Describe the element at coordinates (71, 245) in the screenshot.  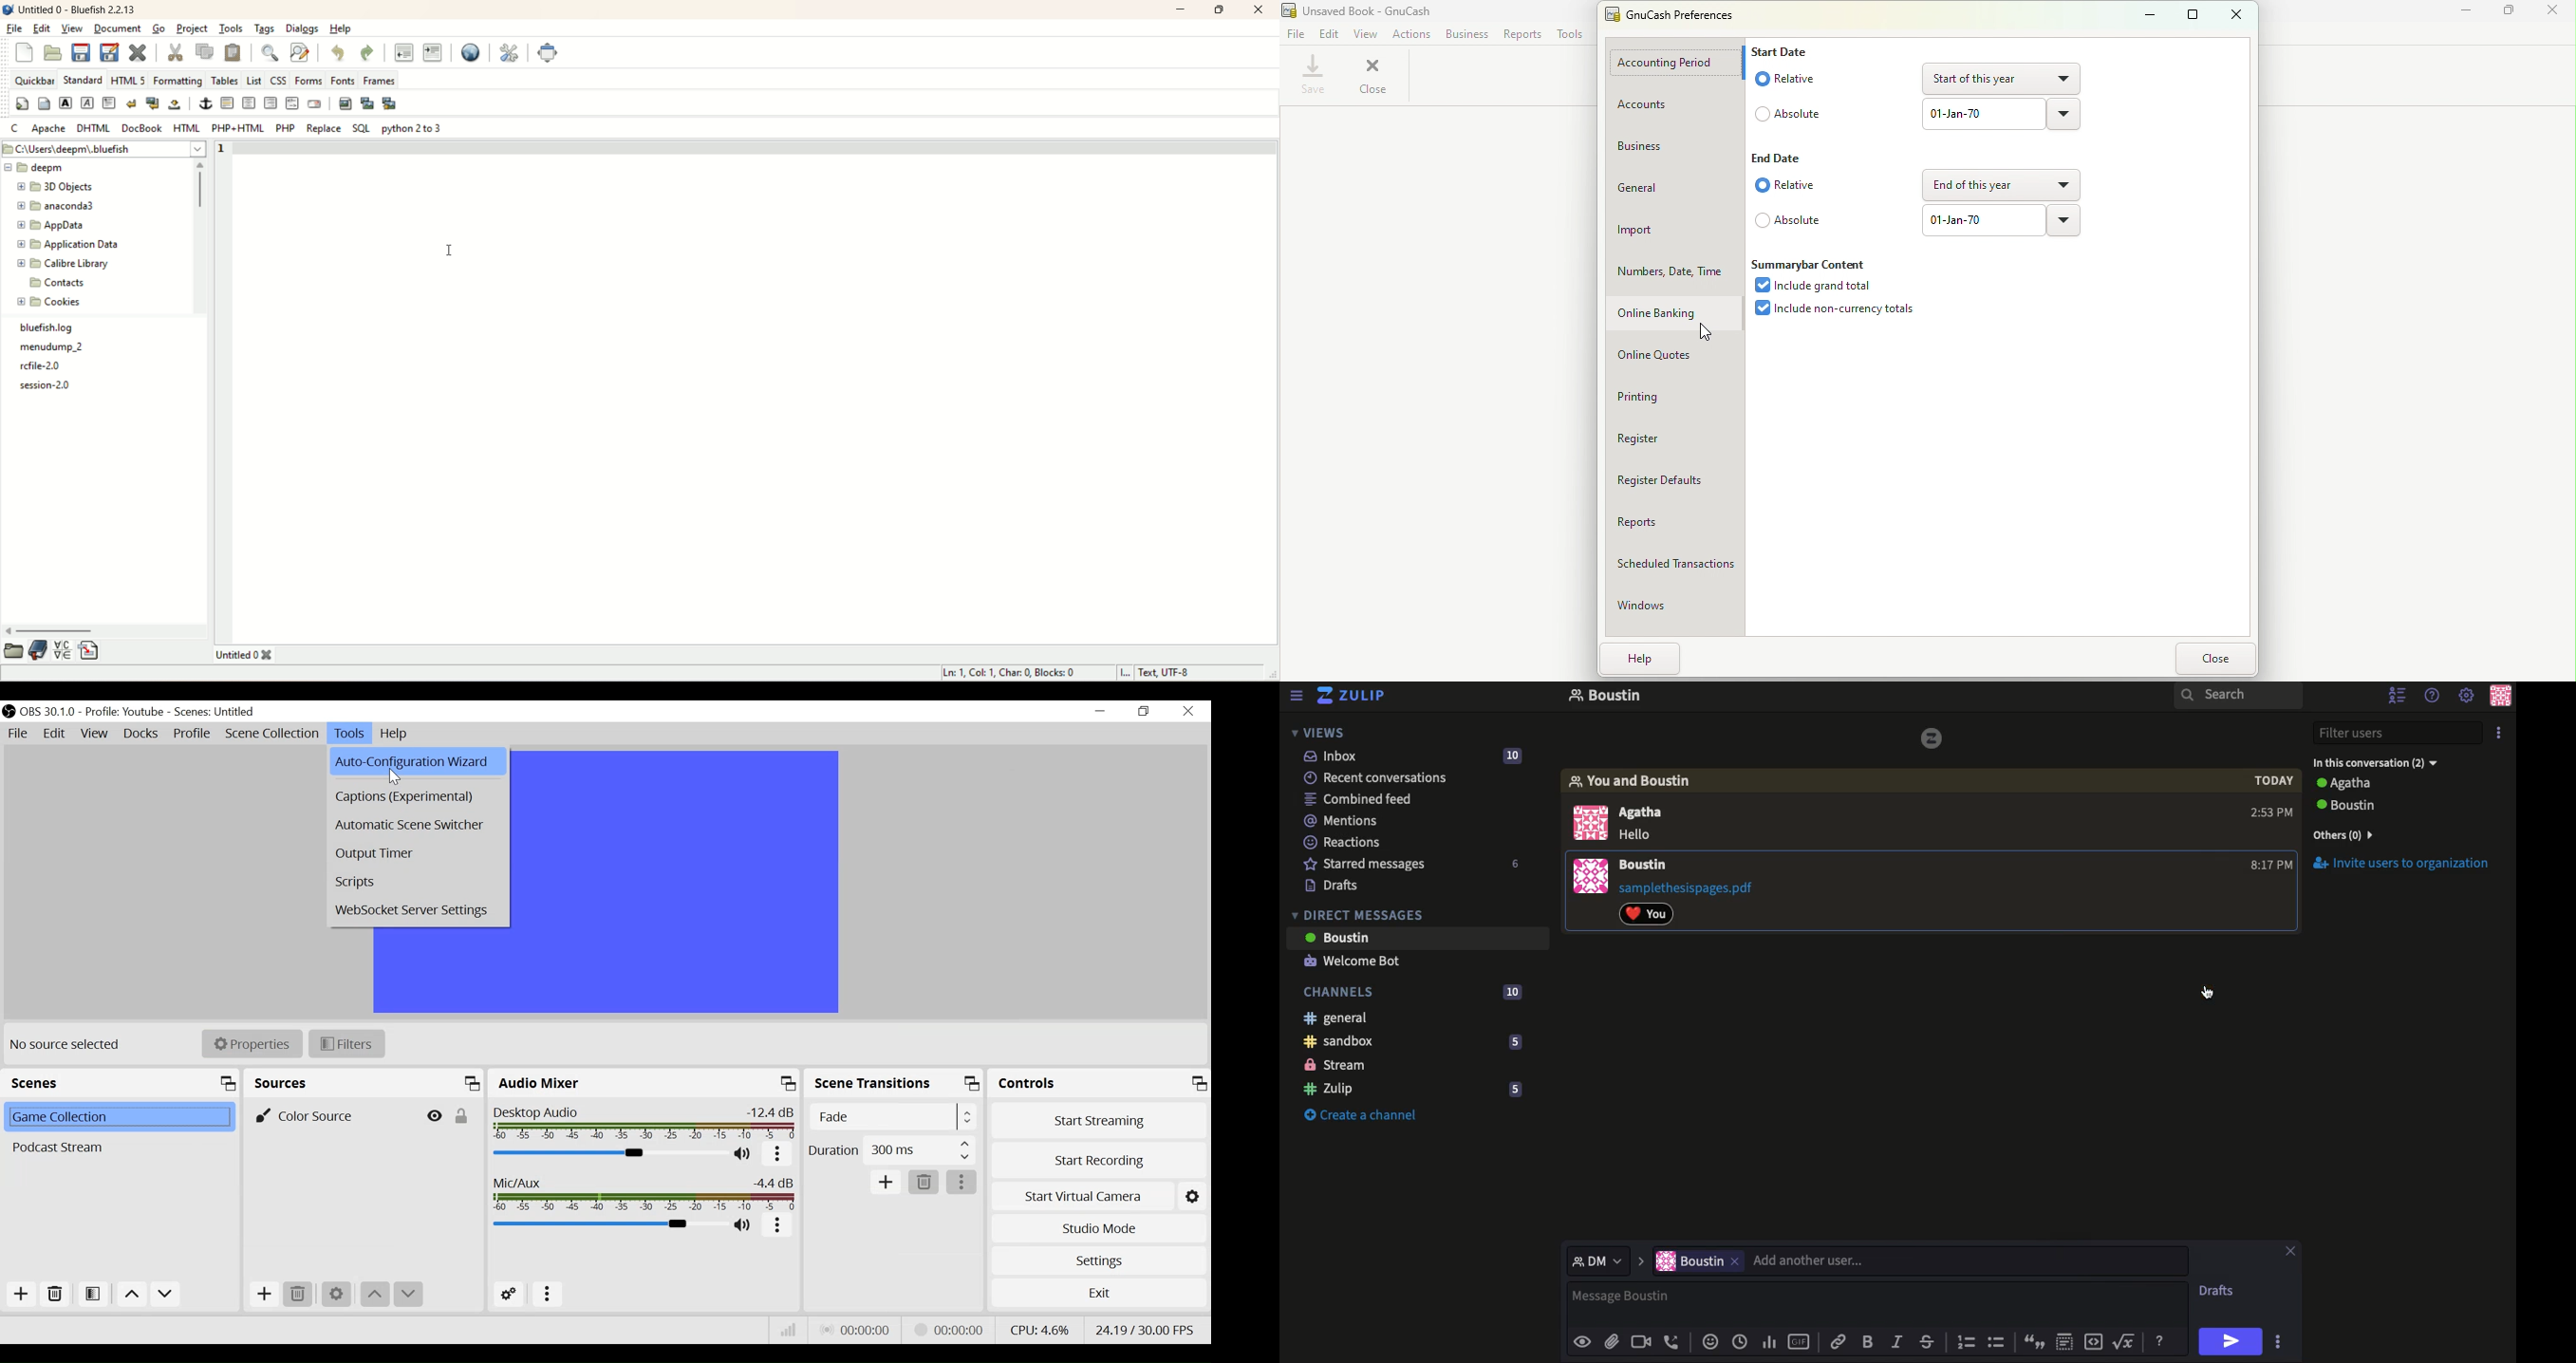
I see `application data` at that location.